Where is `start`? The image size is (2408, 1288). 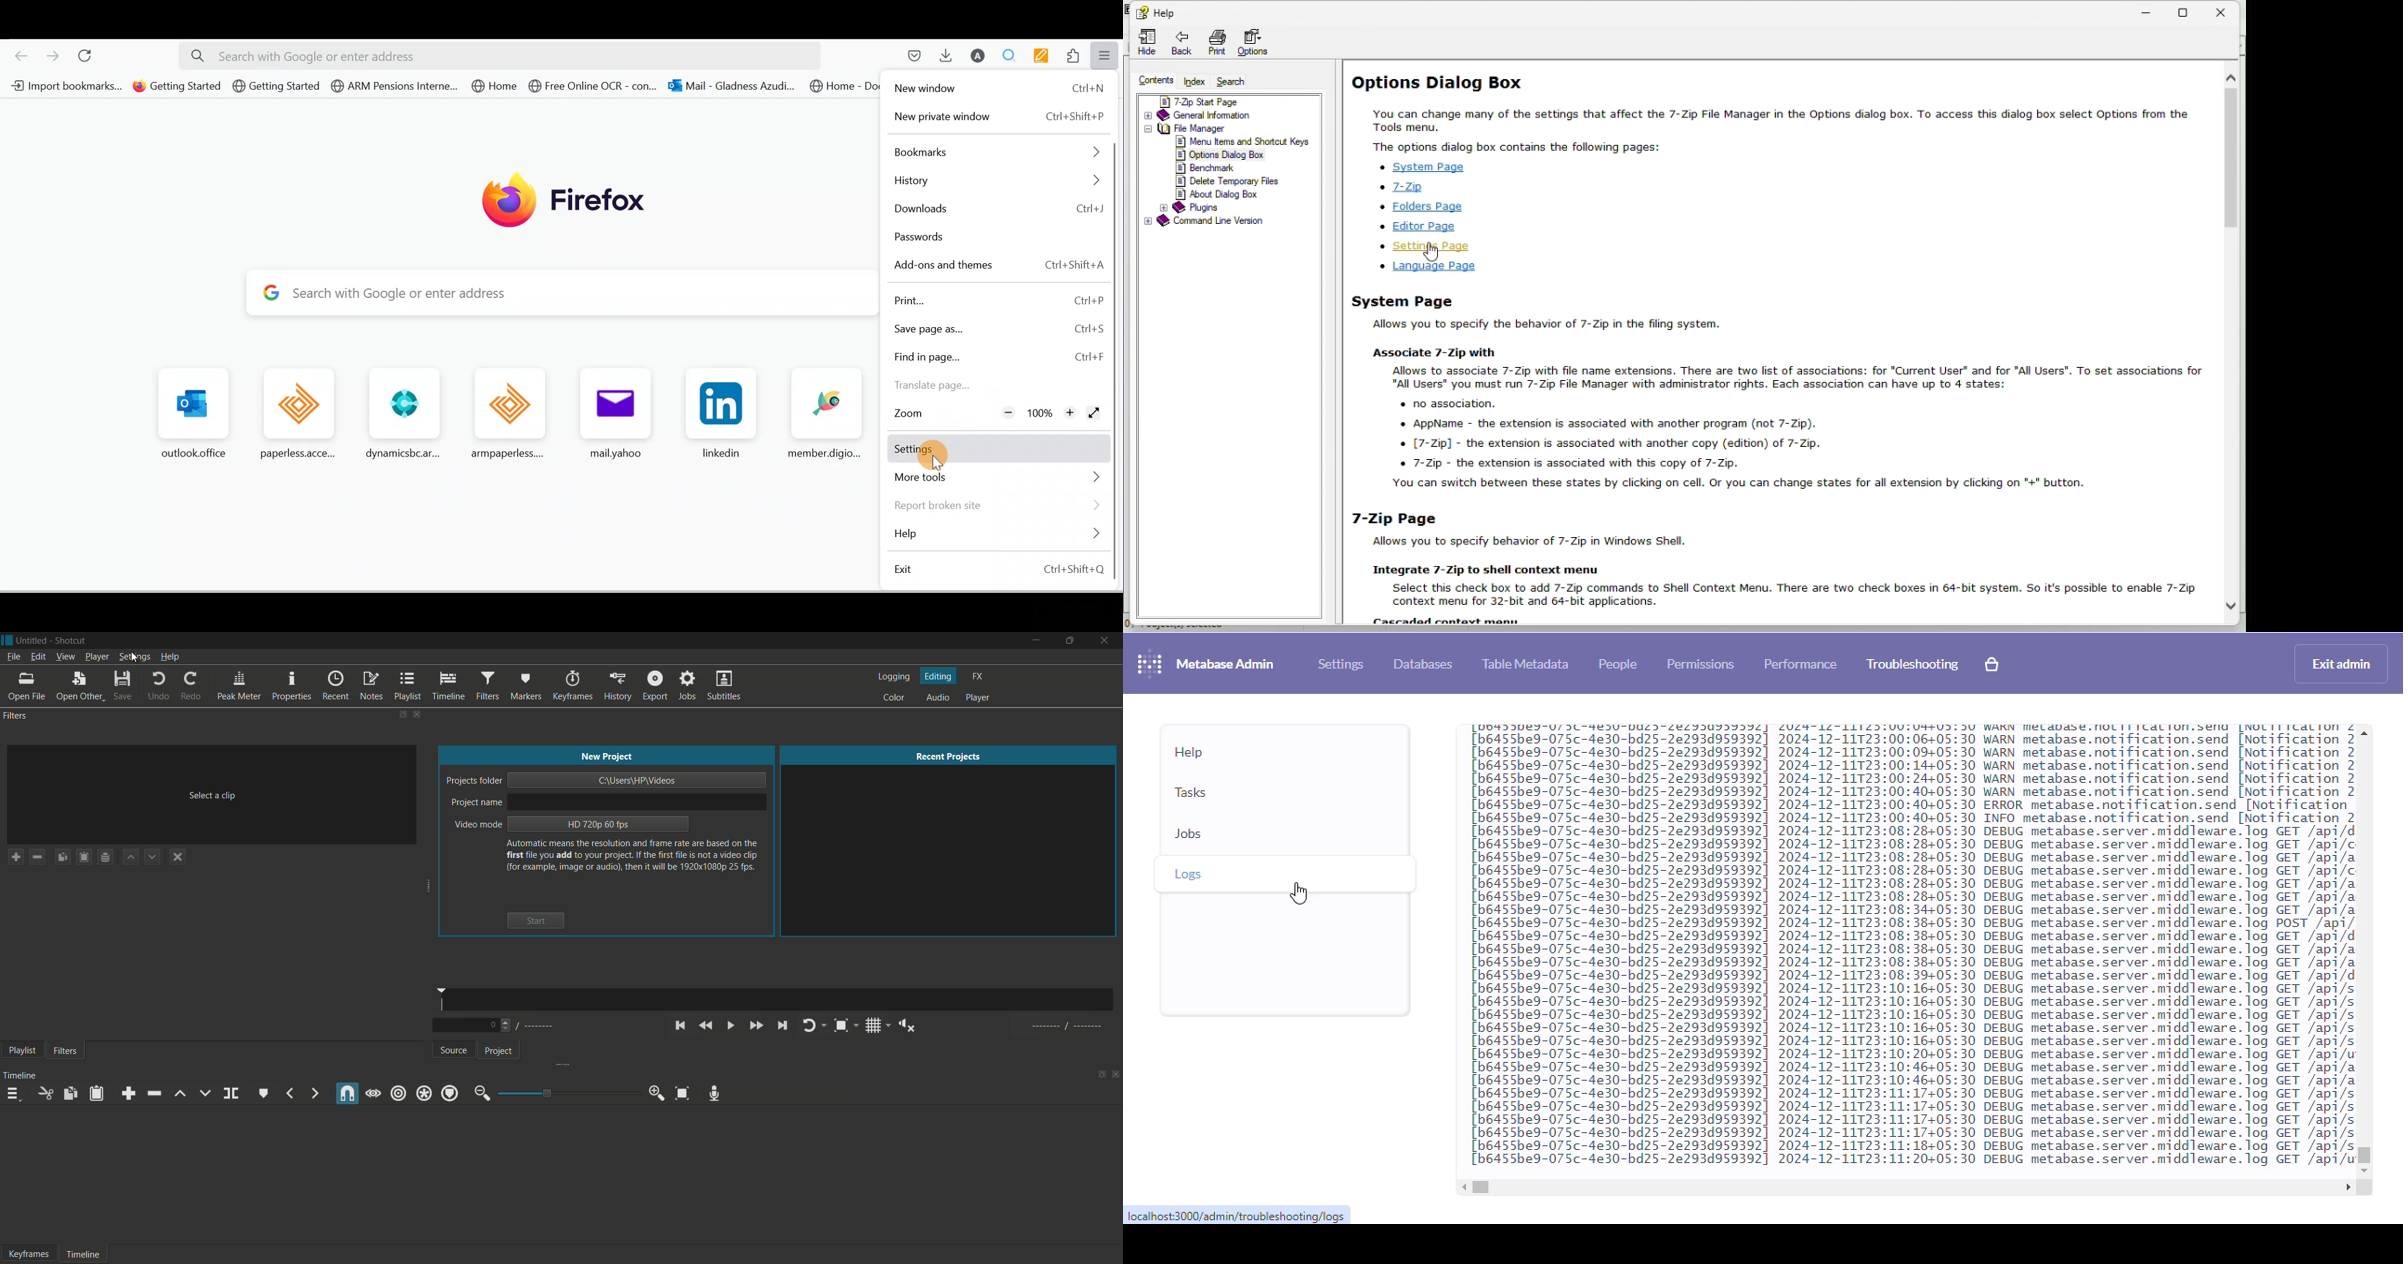
start is located at coordinates (535, 920).